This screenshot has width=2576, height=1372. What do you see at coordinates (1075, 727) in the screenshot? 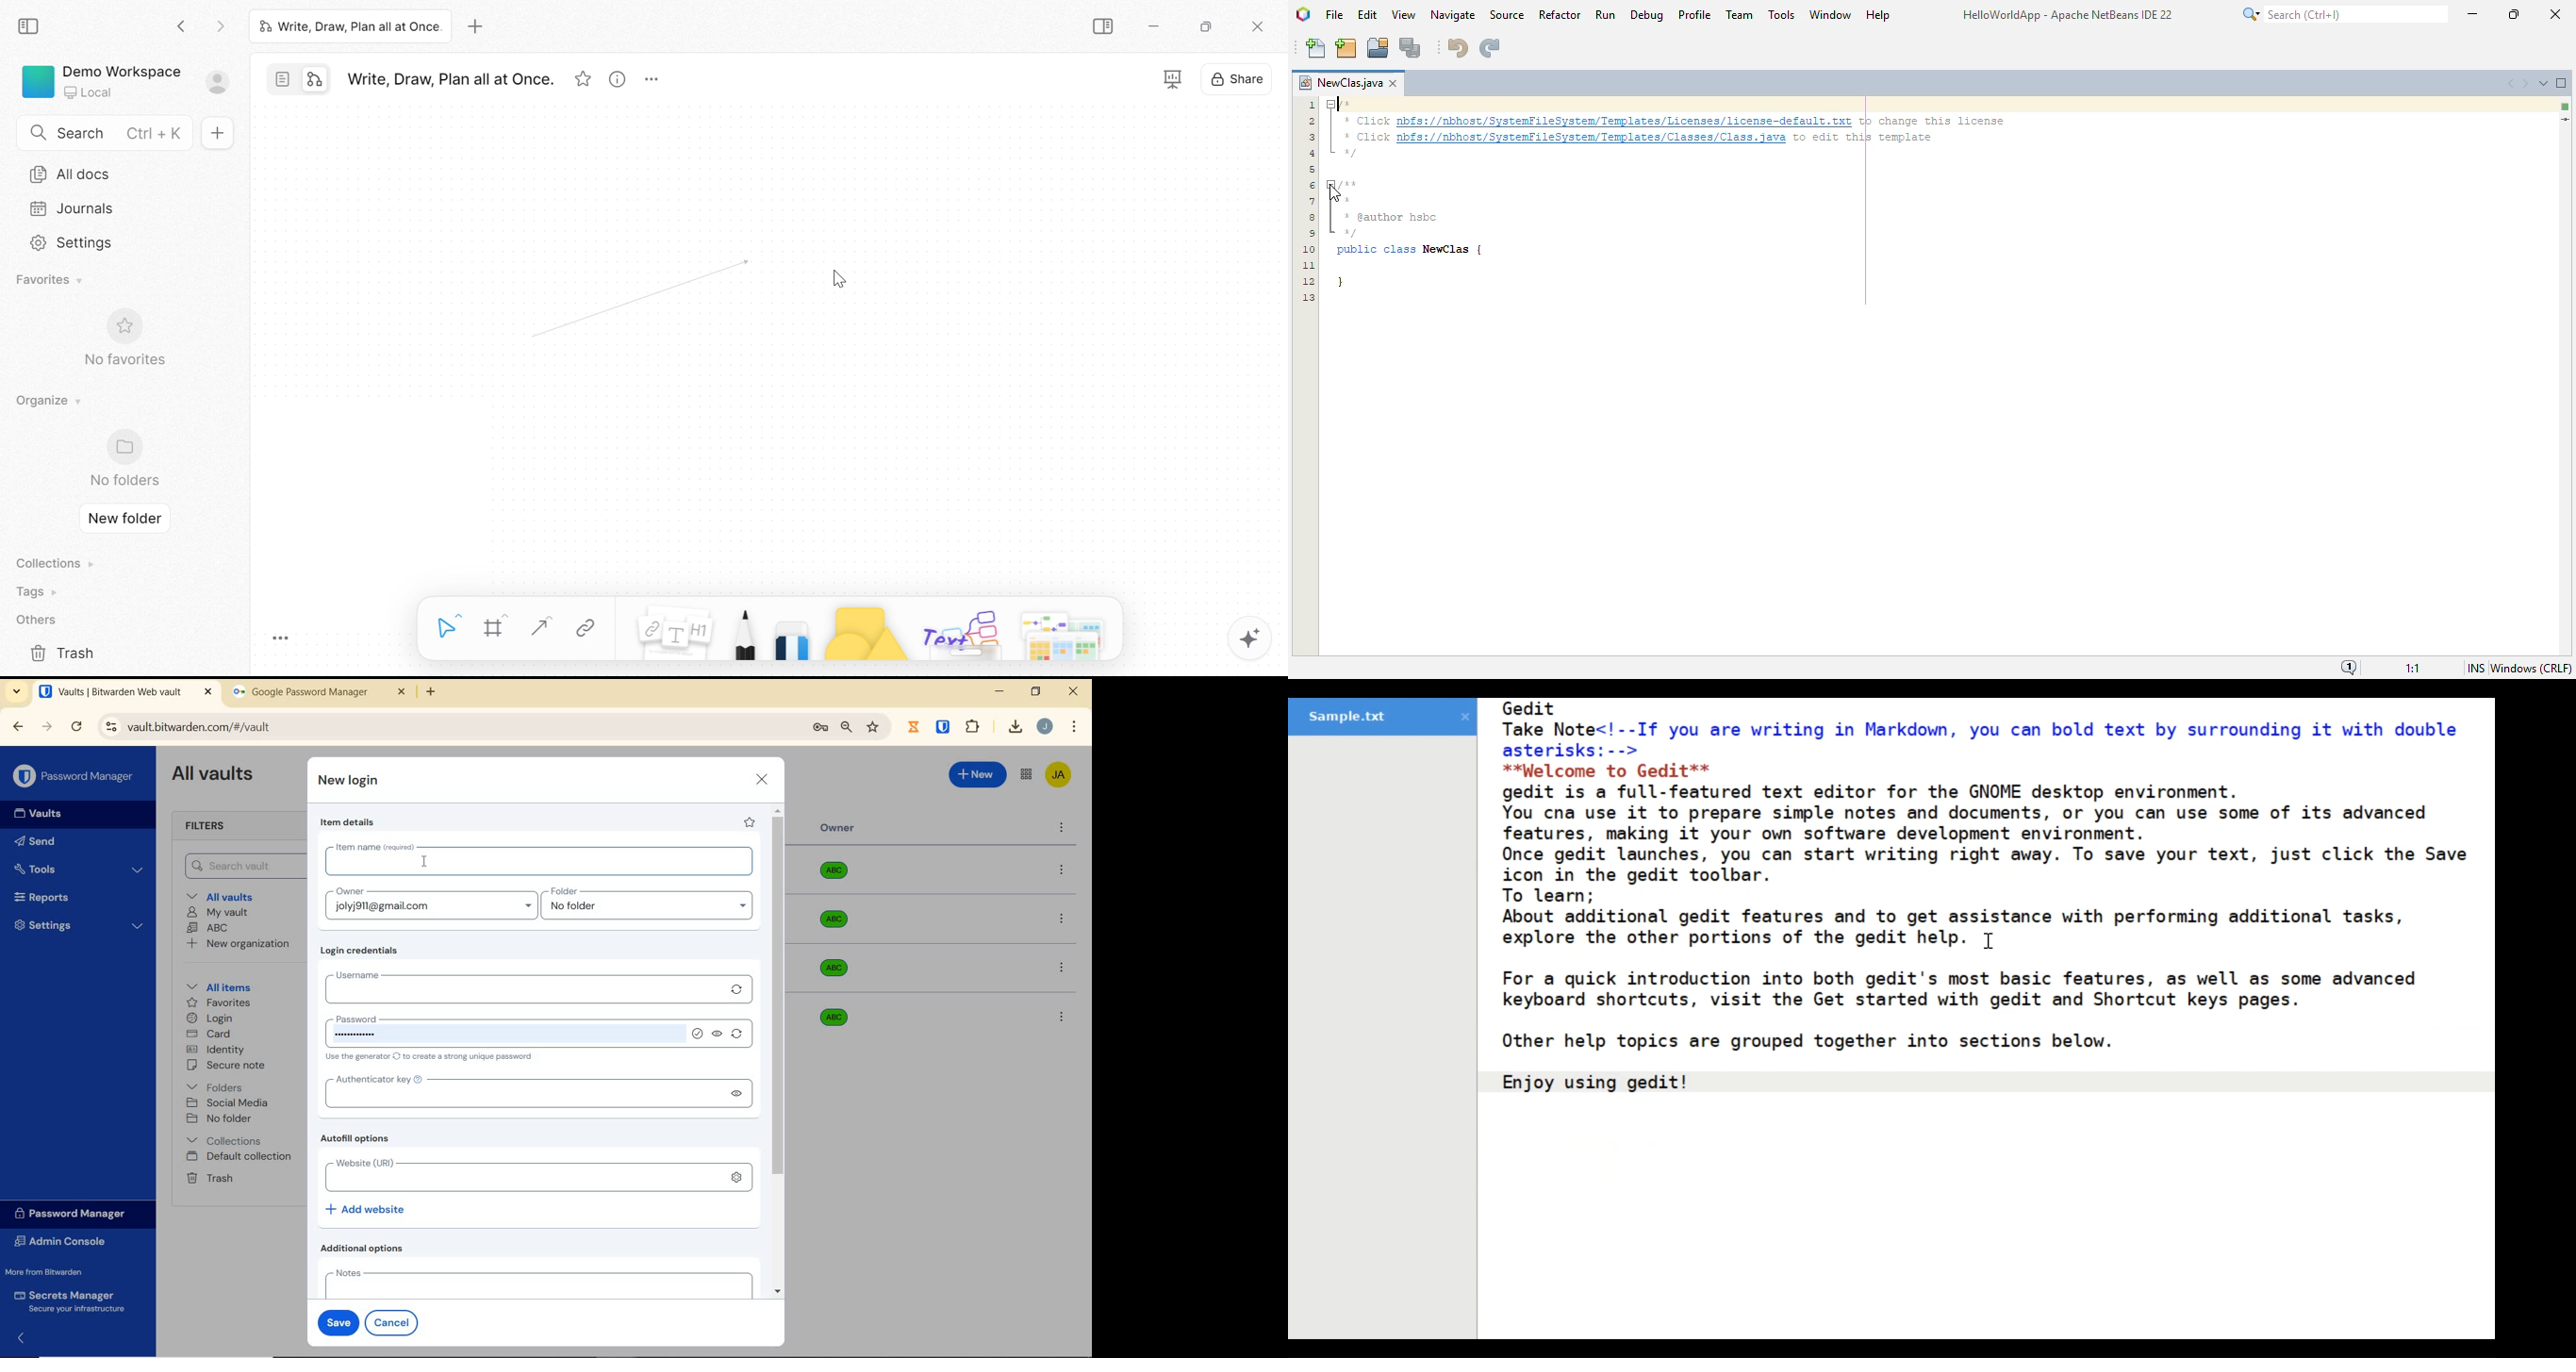
I see `customize Google chrome` at bounding box center [1075, 727].